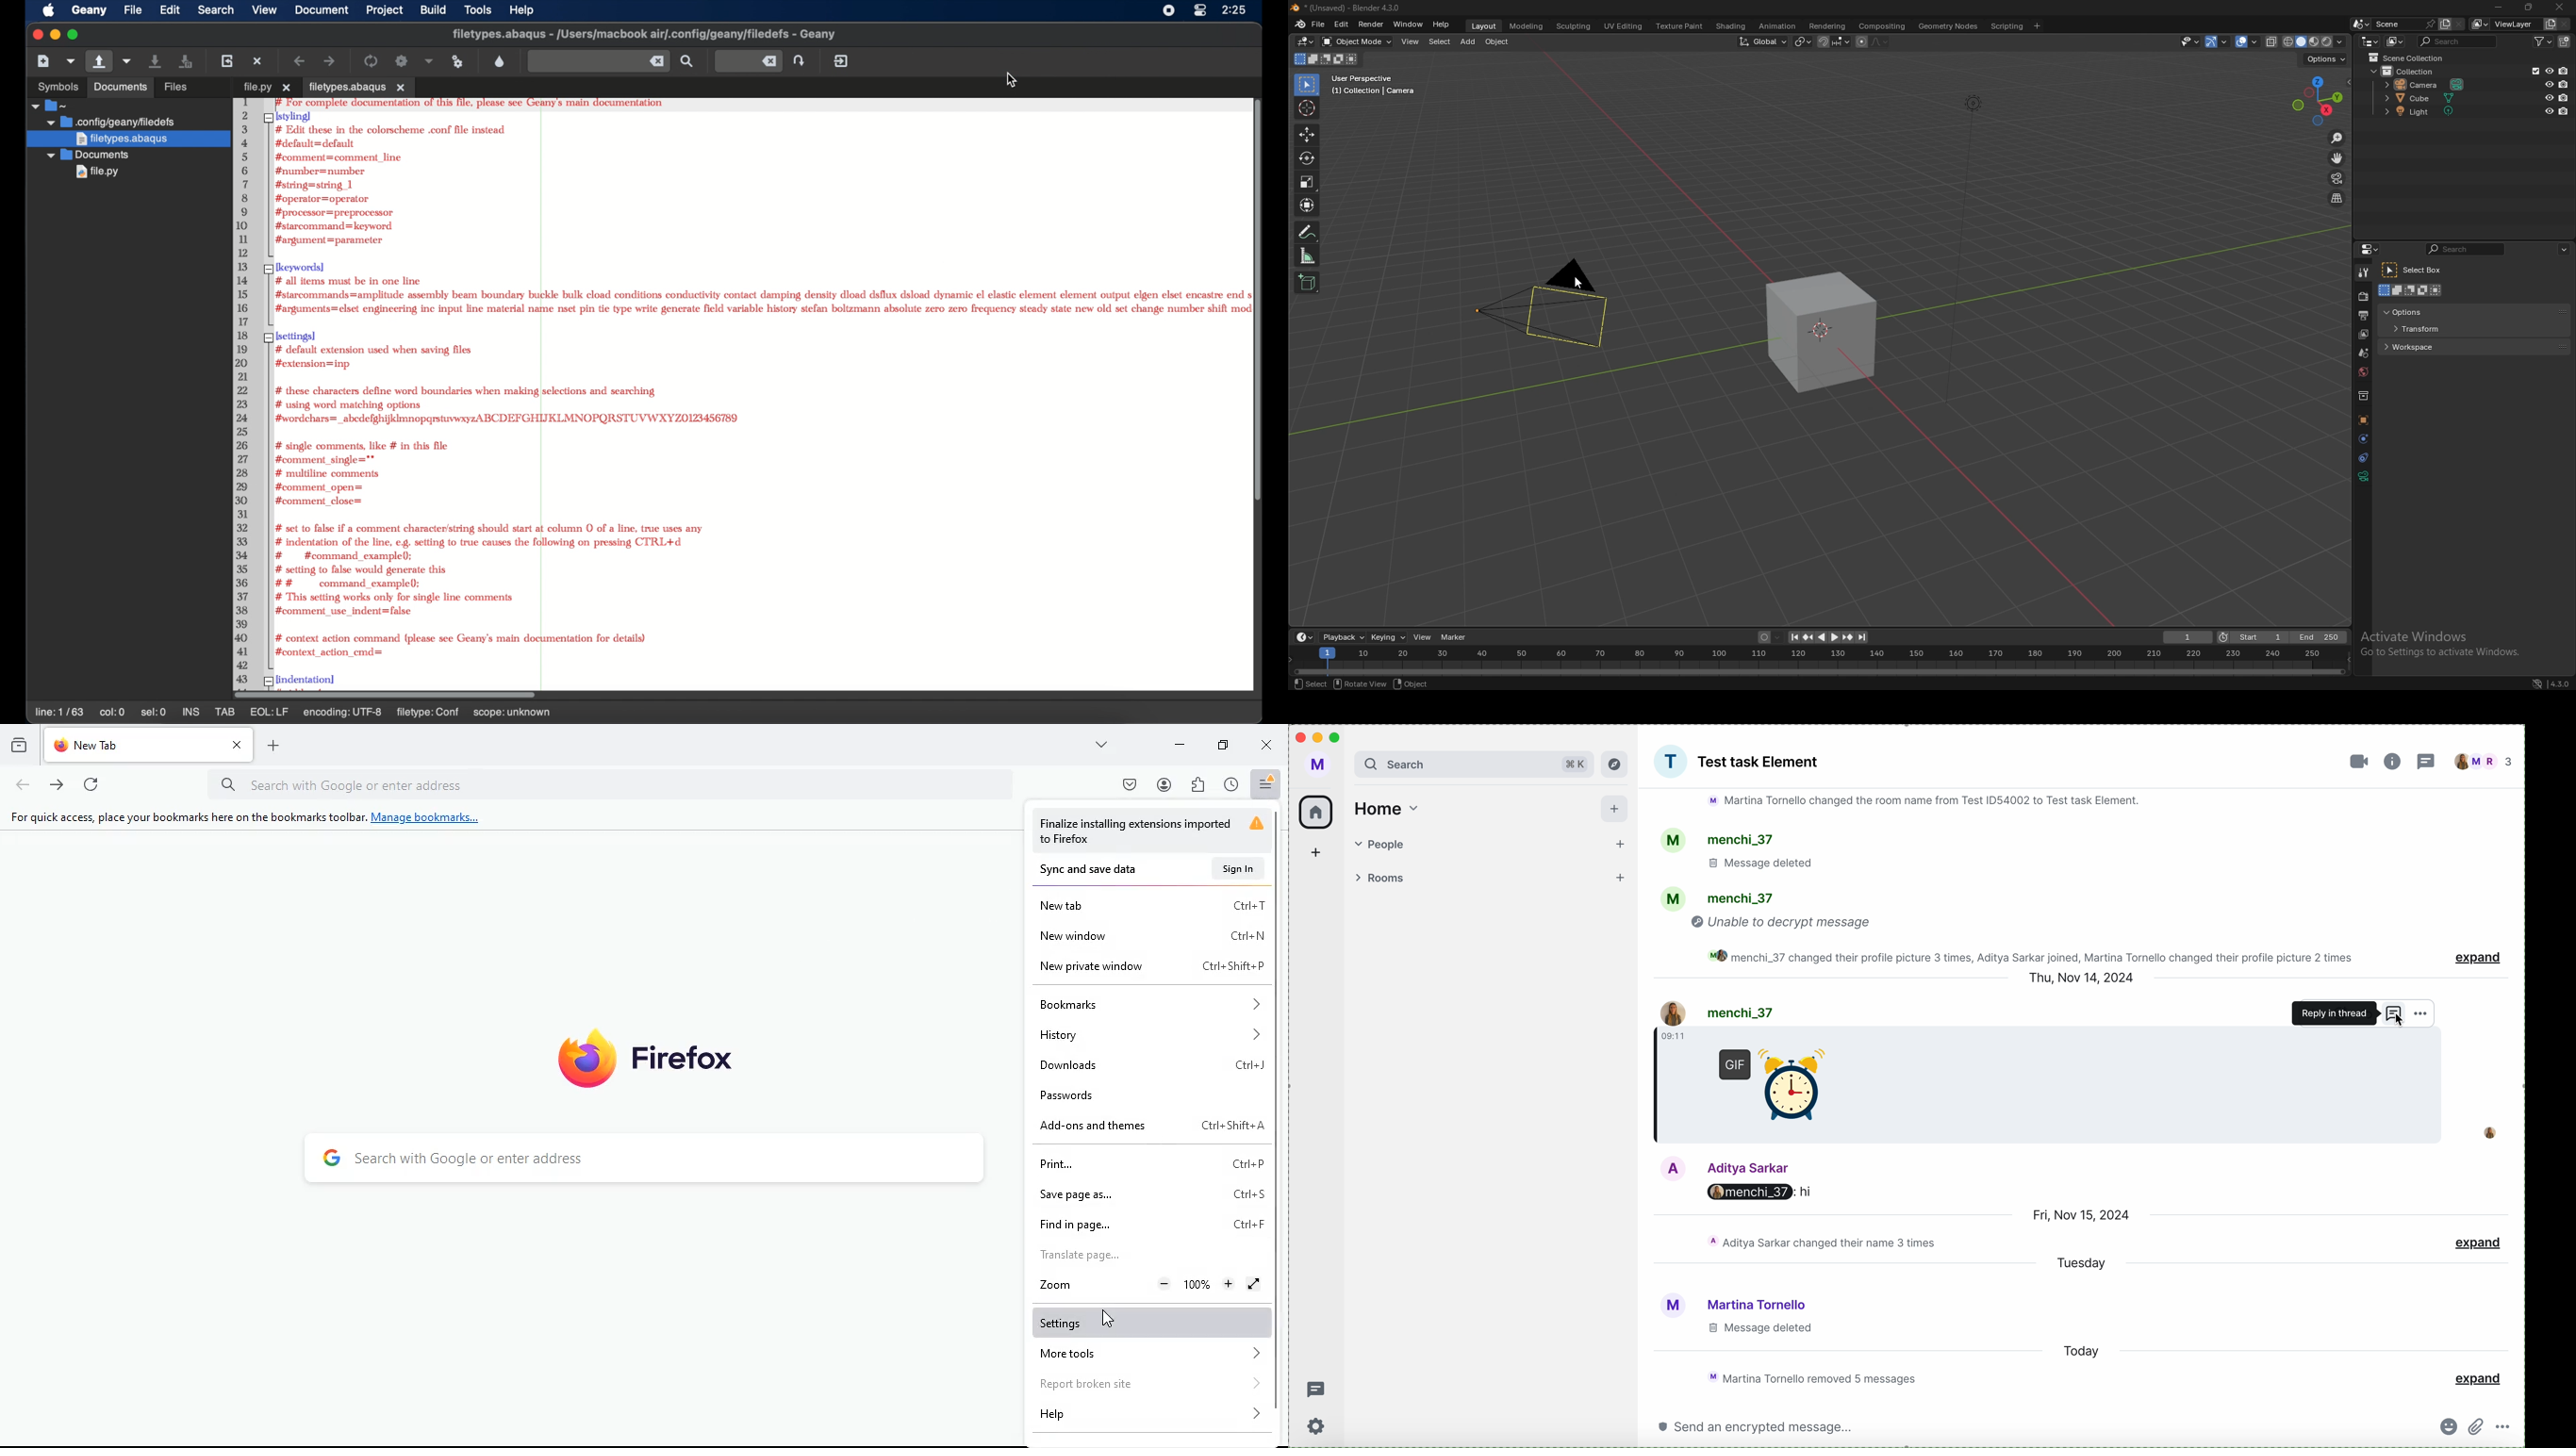 This screenshot has width=2576, height=1456. Describe the element at coordinates (2272, 42) in the screenshot. I see `toggle xray` at that location.